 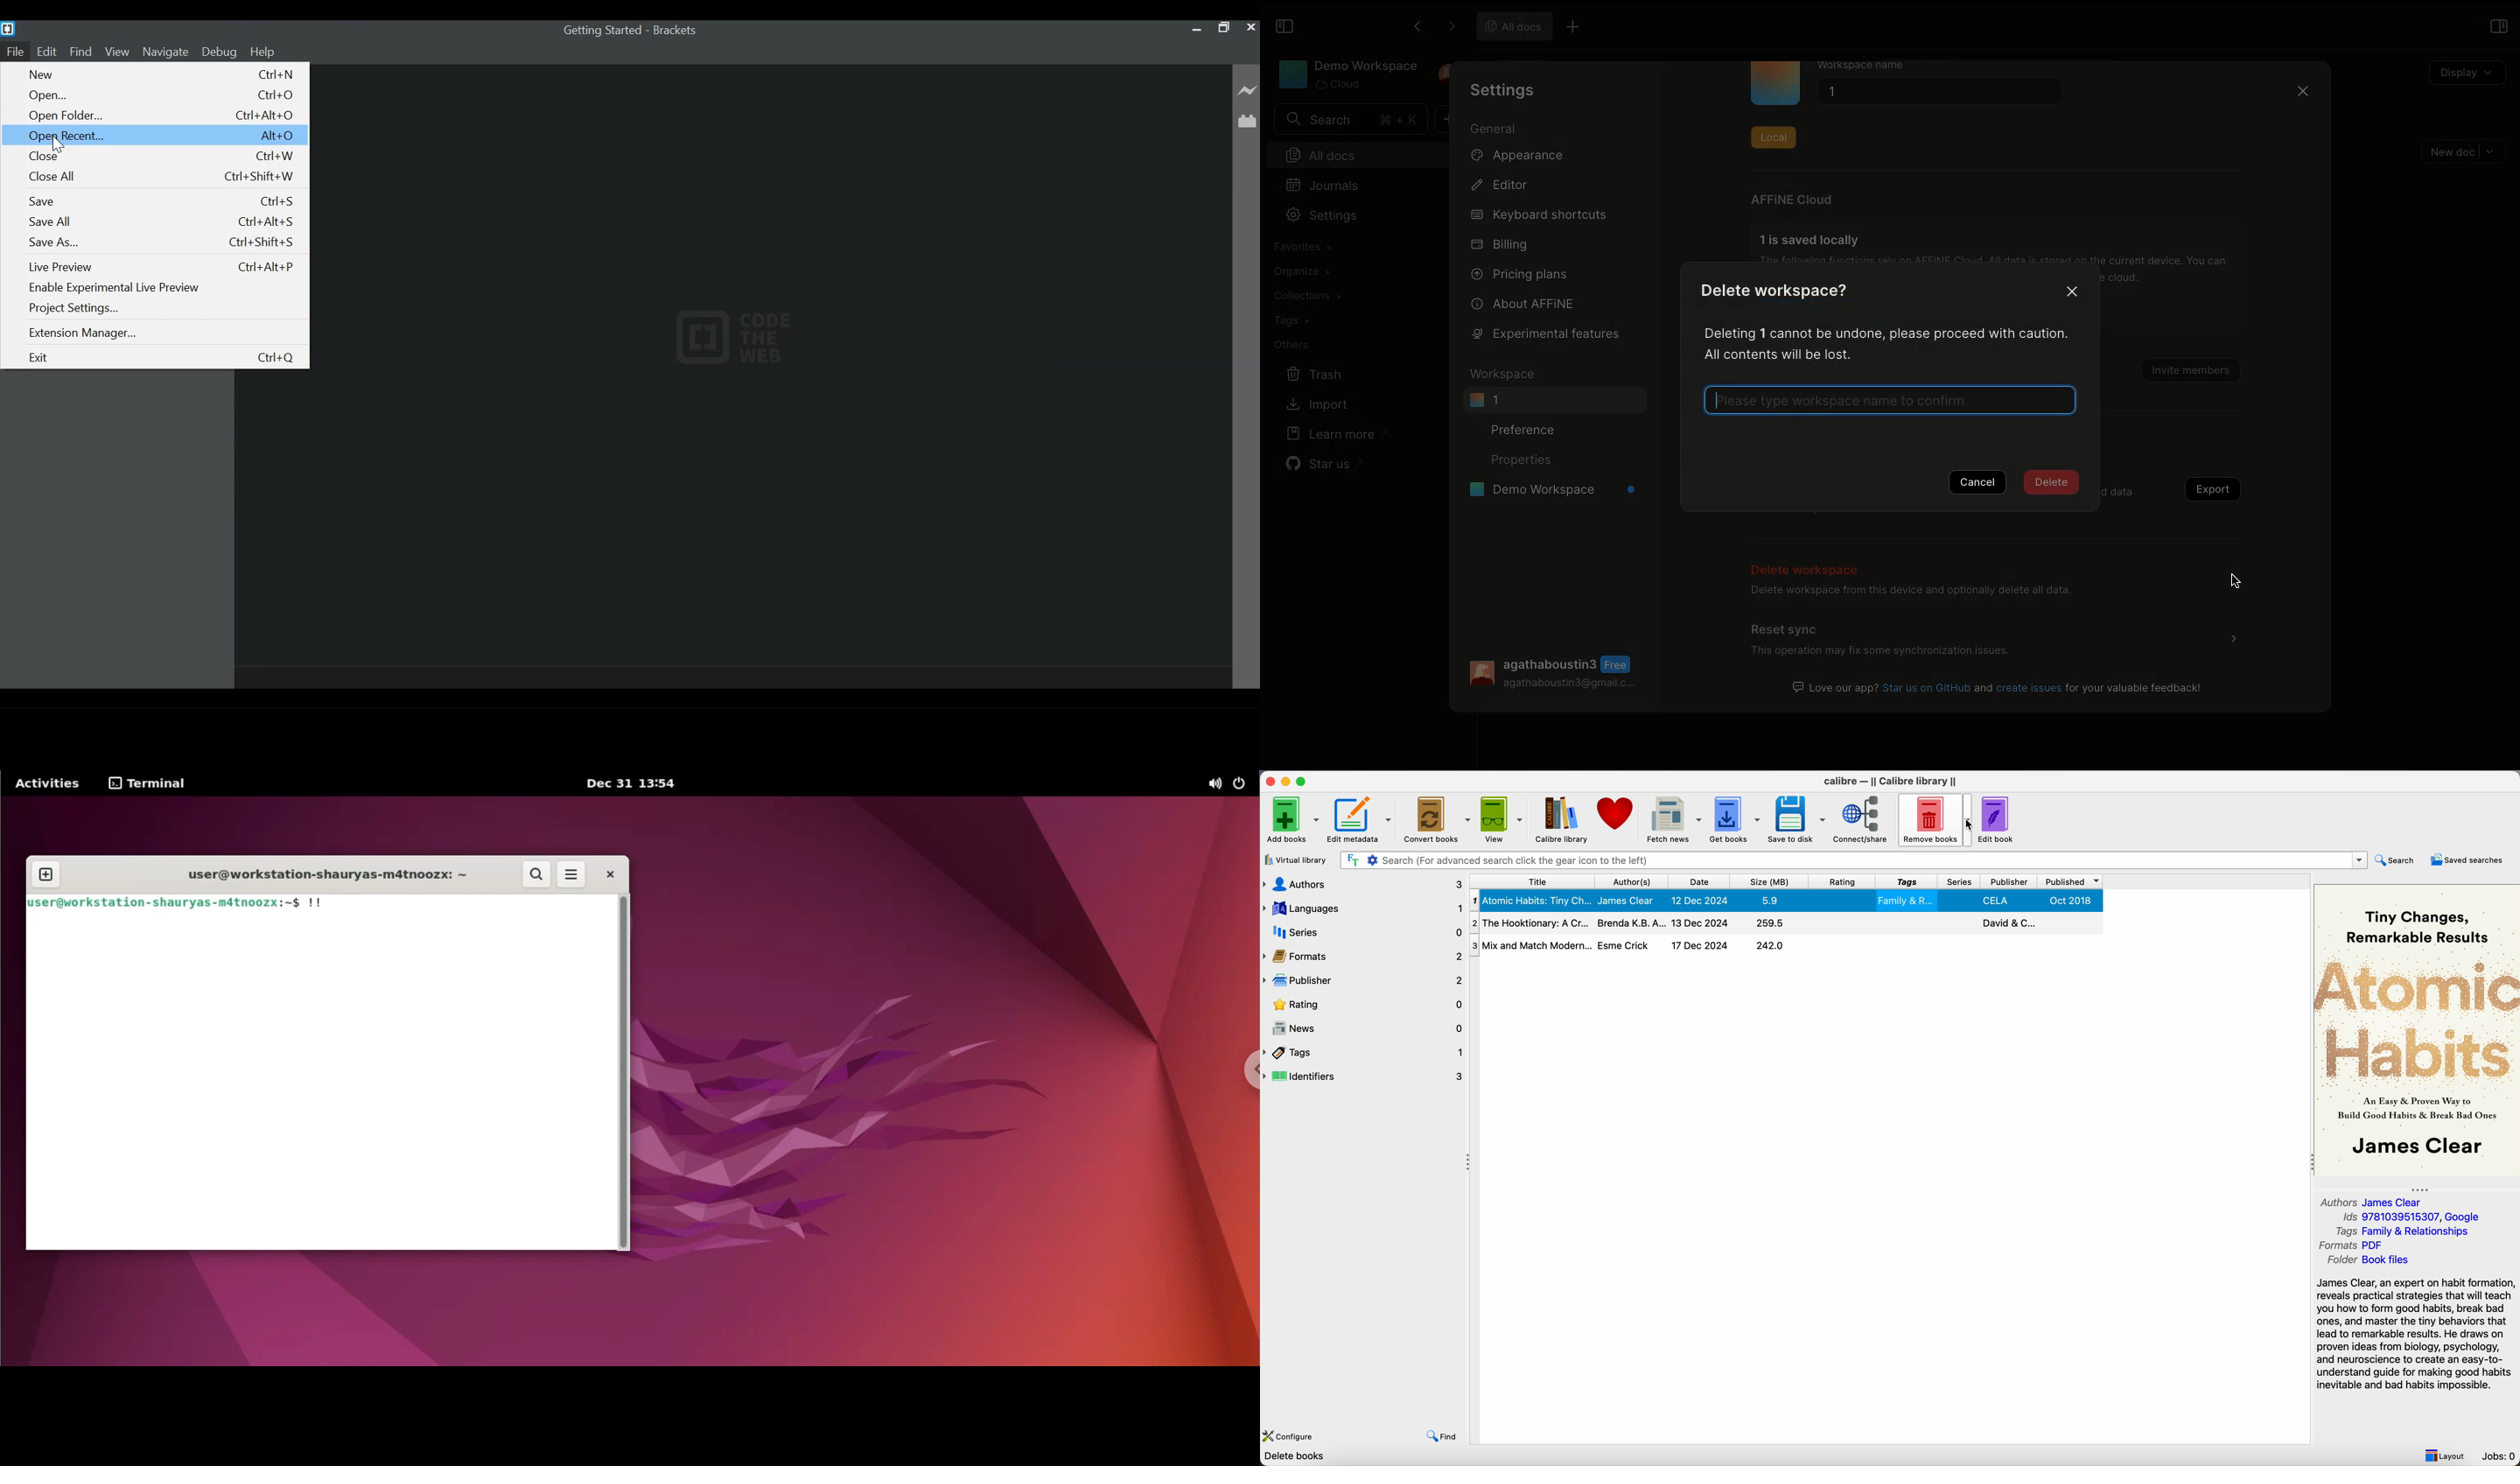 I want to click on Project Settings, so click(x=77, y=309).